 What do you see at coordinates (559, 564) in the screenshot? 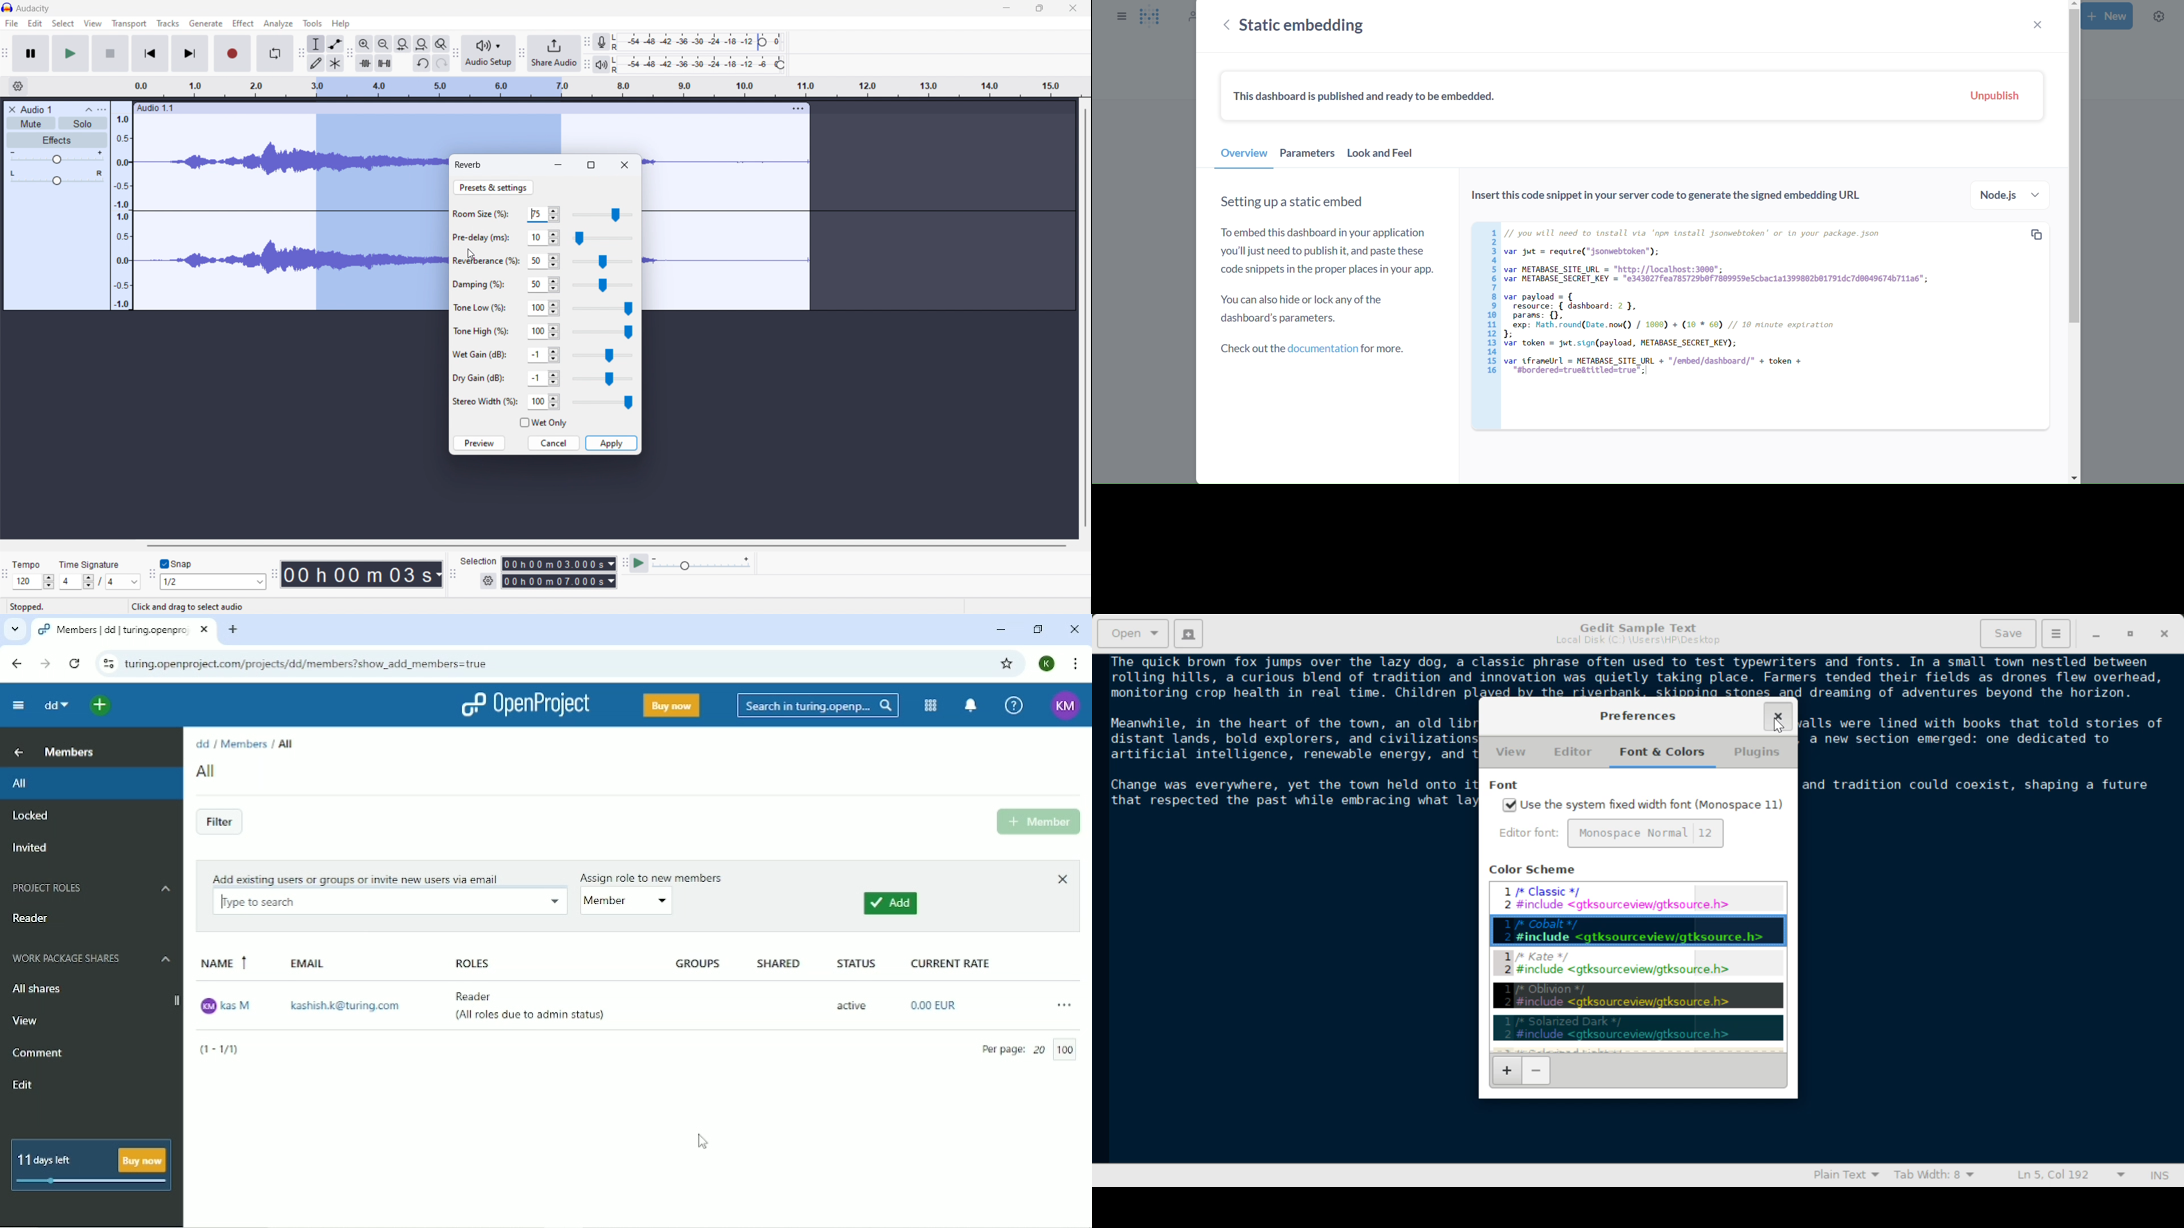
I see `00 h 00 m 03.000s` at bounding box center [559, 564].